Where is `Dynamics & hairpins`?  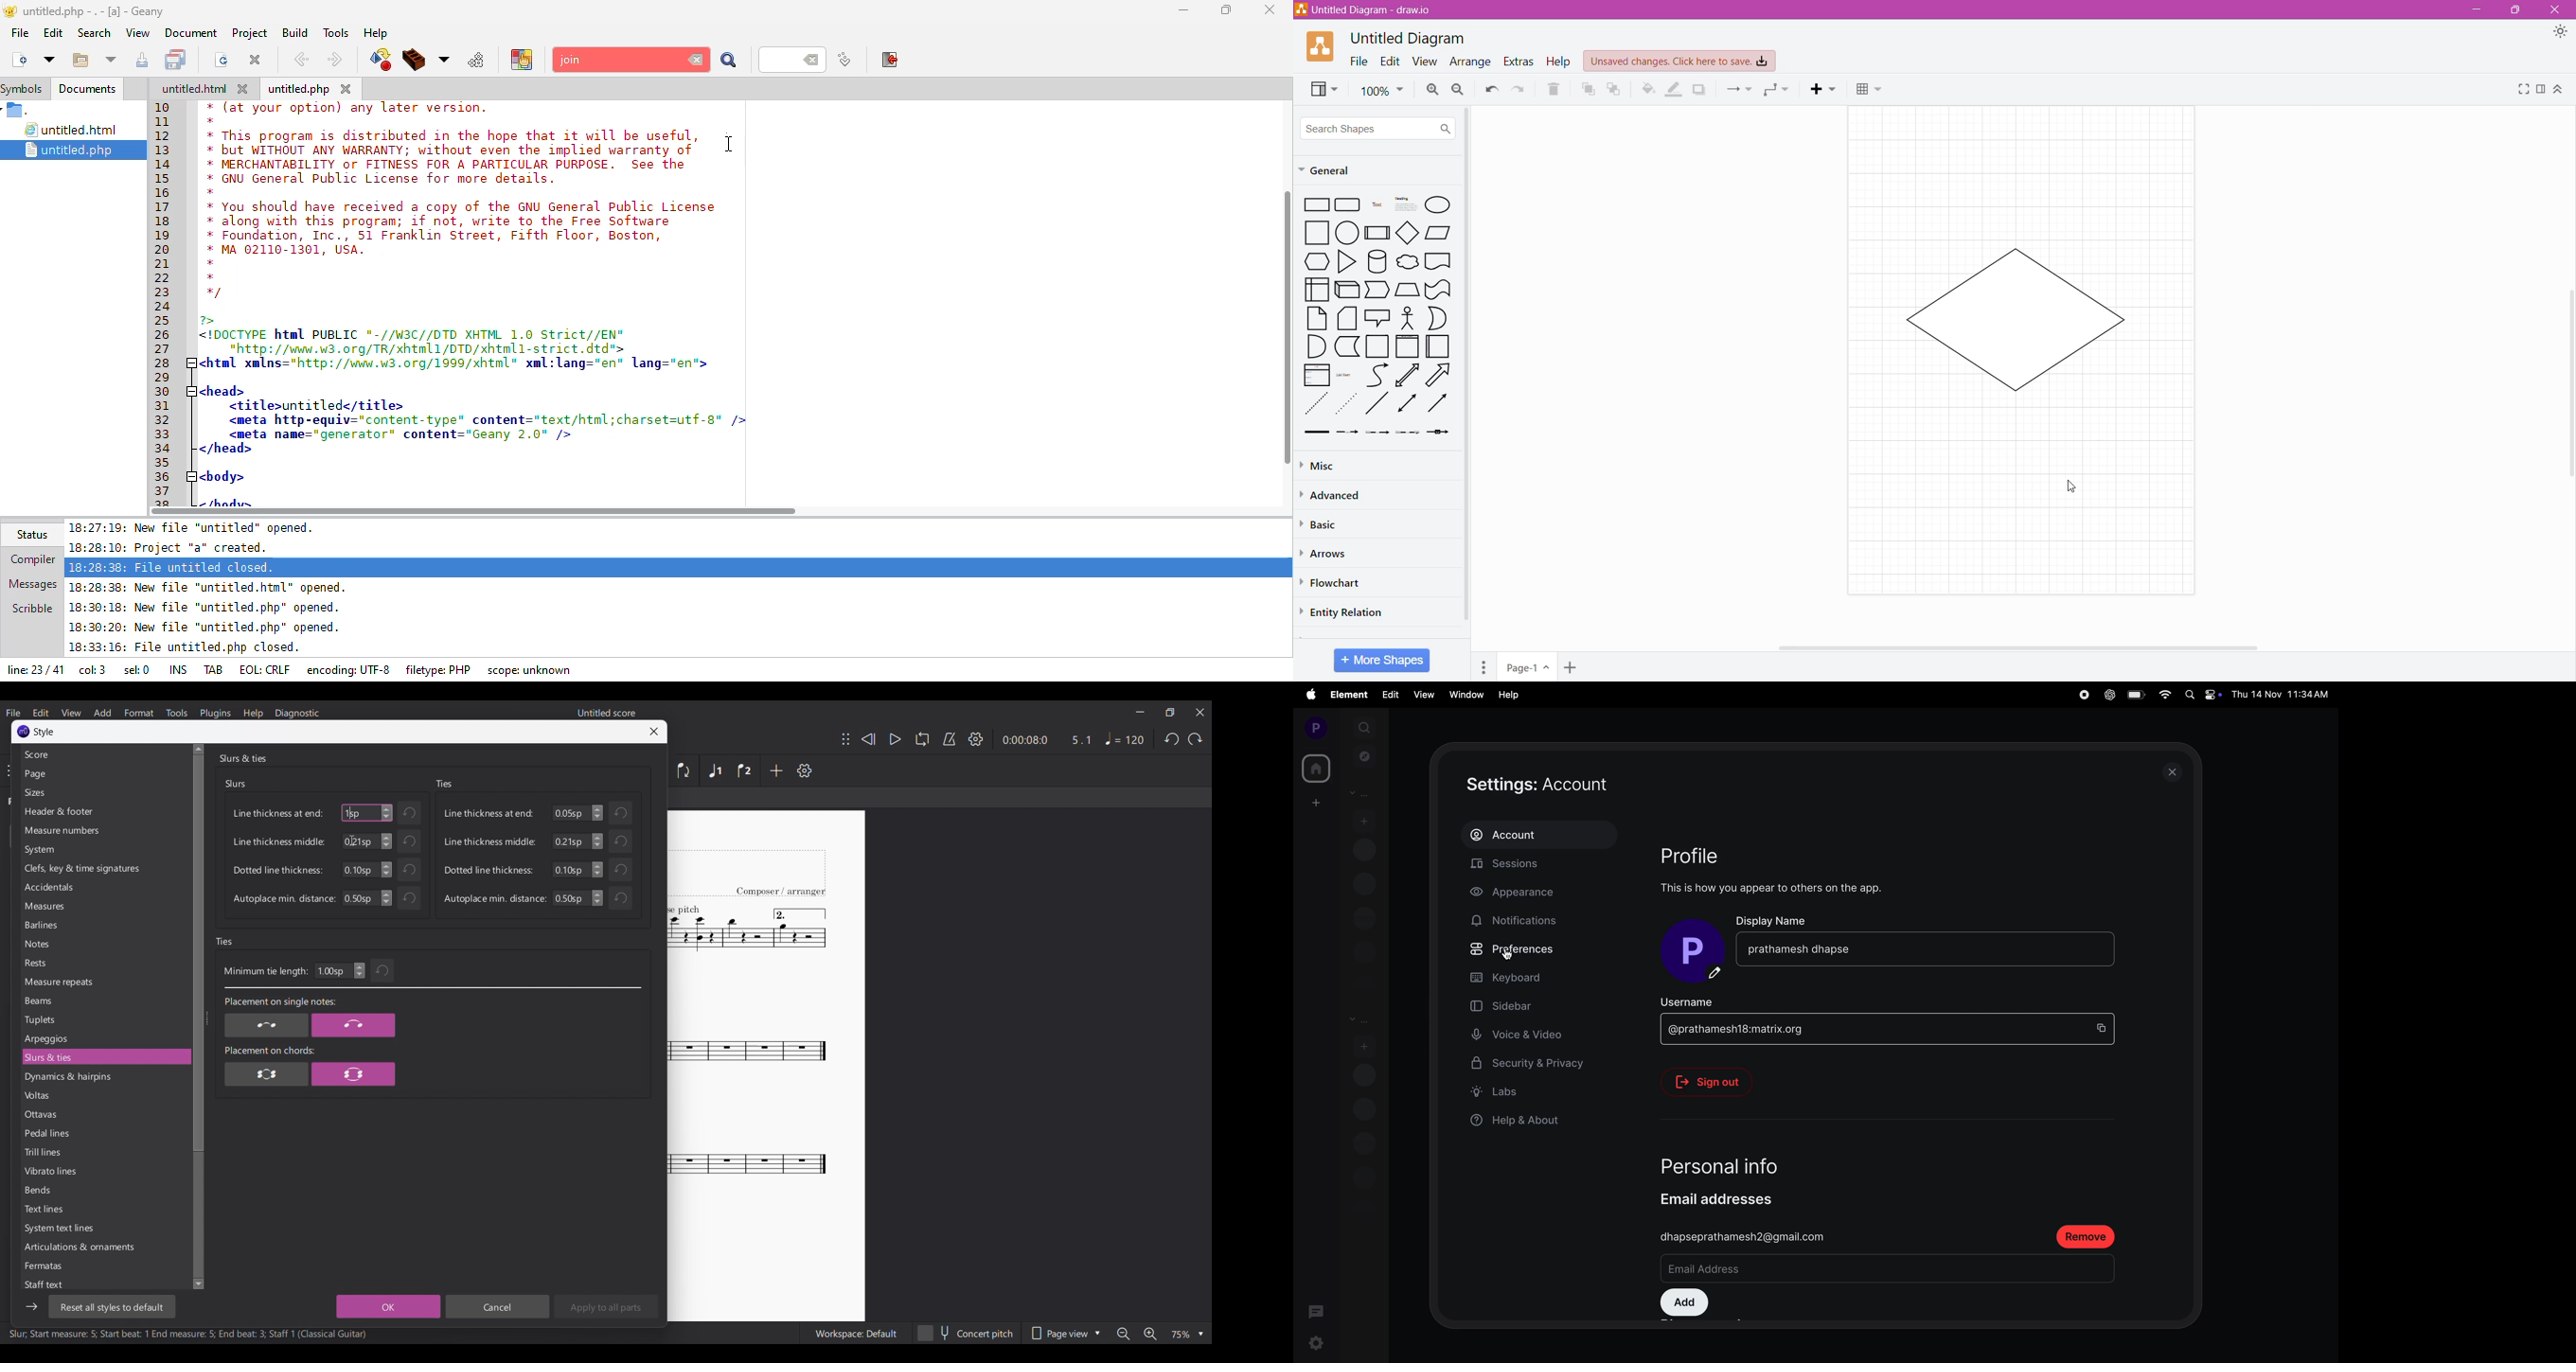 Dynamics & hairpins is located at coordinates (104, 1077).